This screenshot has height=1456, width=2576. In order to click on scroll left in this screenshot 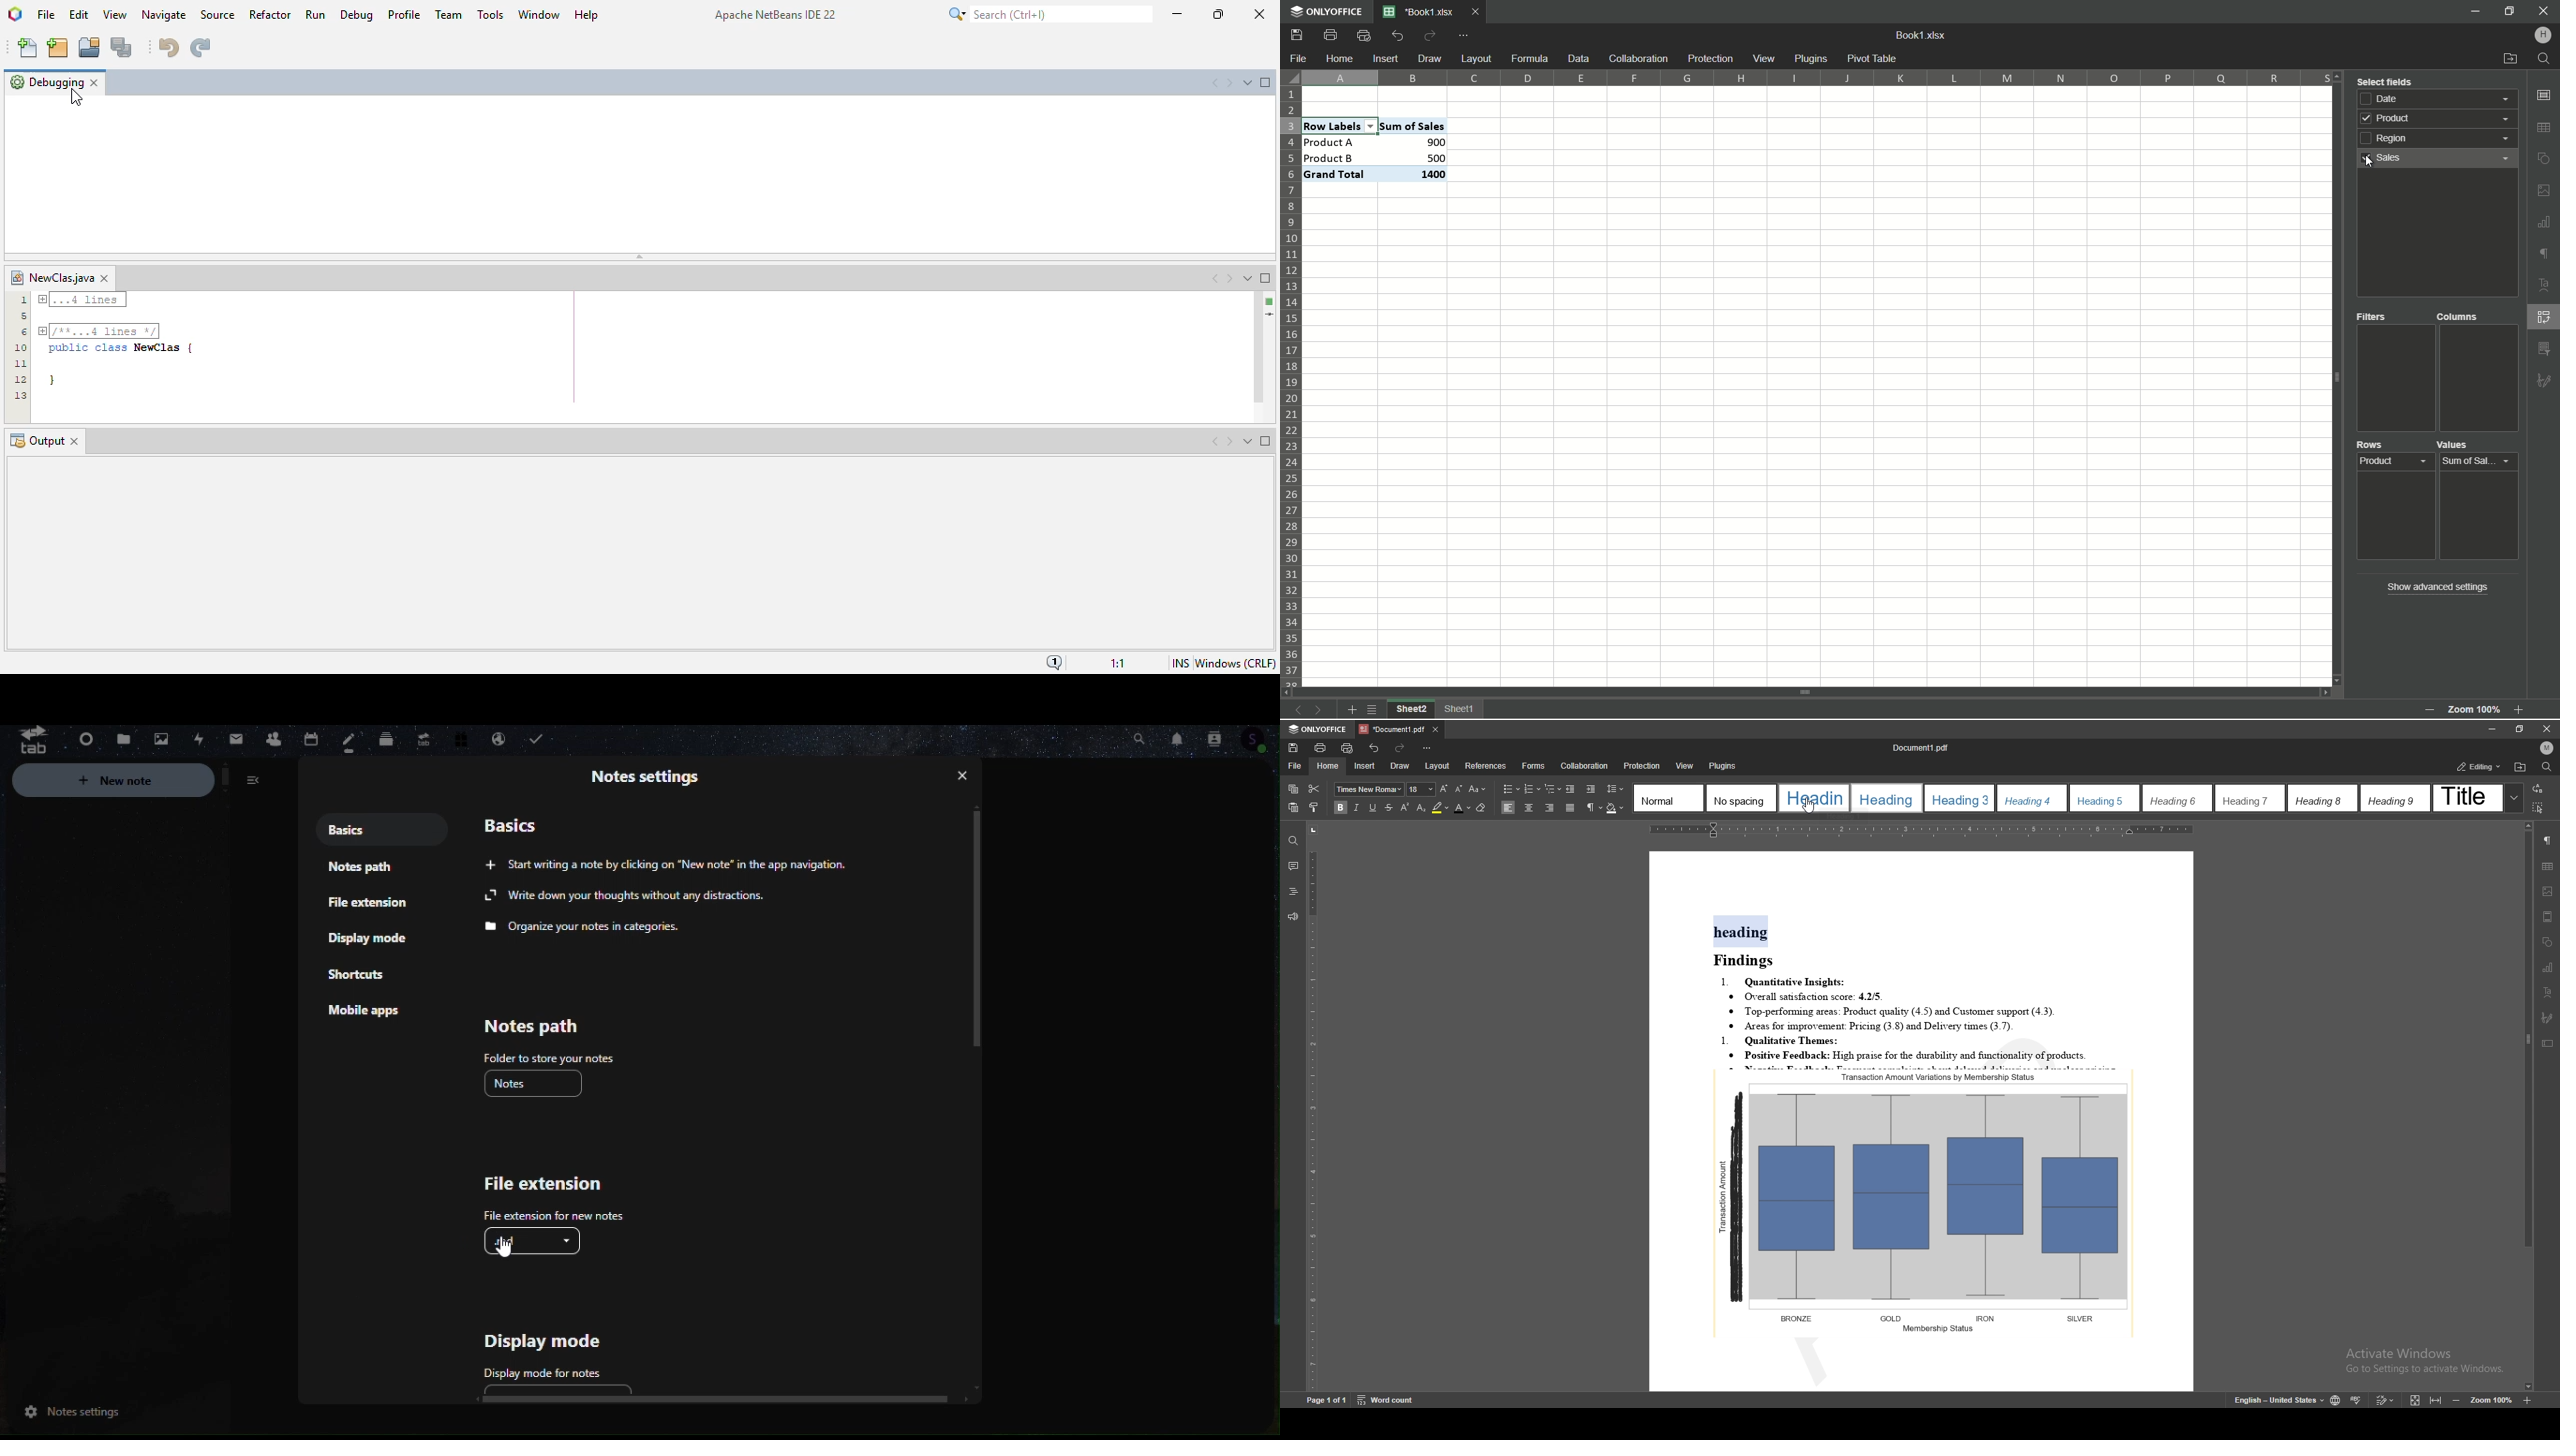, I will do `click(1288, 691)`.